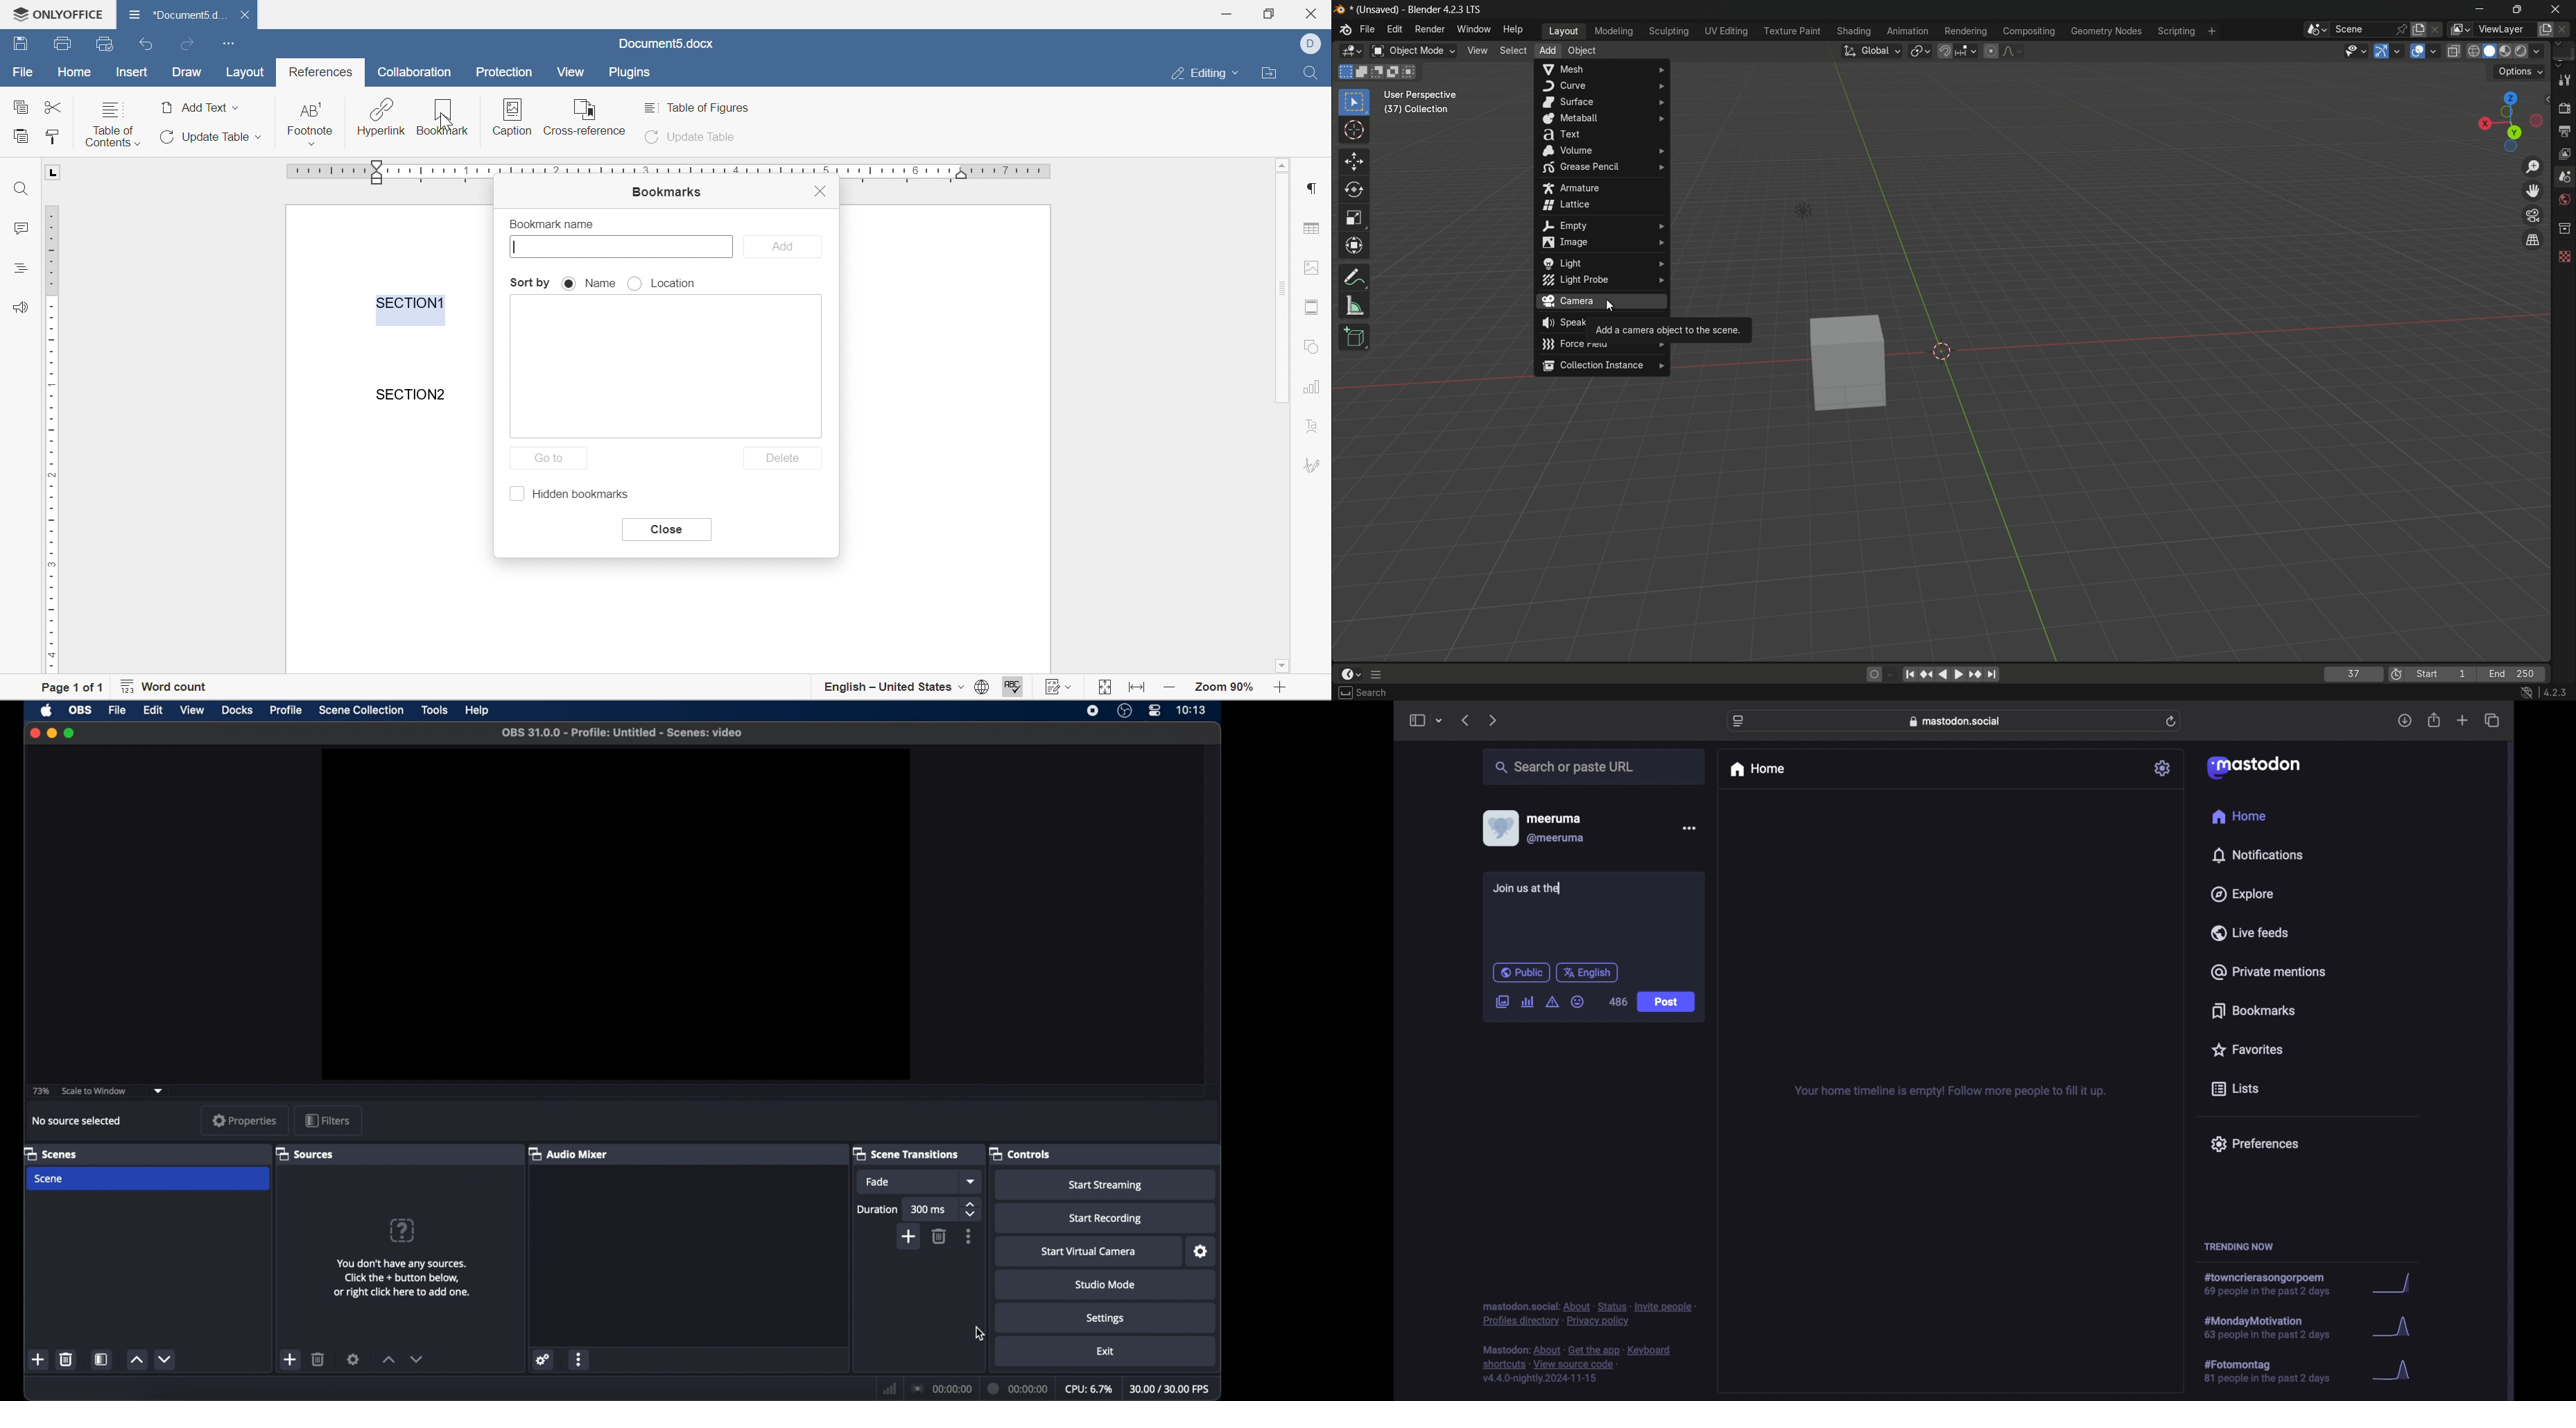 This screenshot has height=1428, width=2576. I want to click on file, so click(117, 711).